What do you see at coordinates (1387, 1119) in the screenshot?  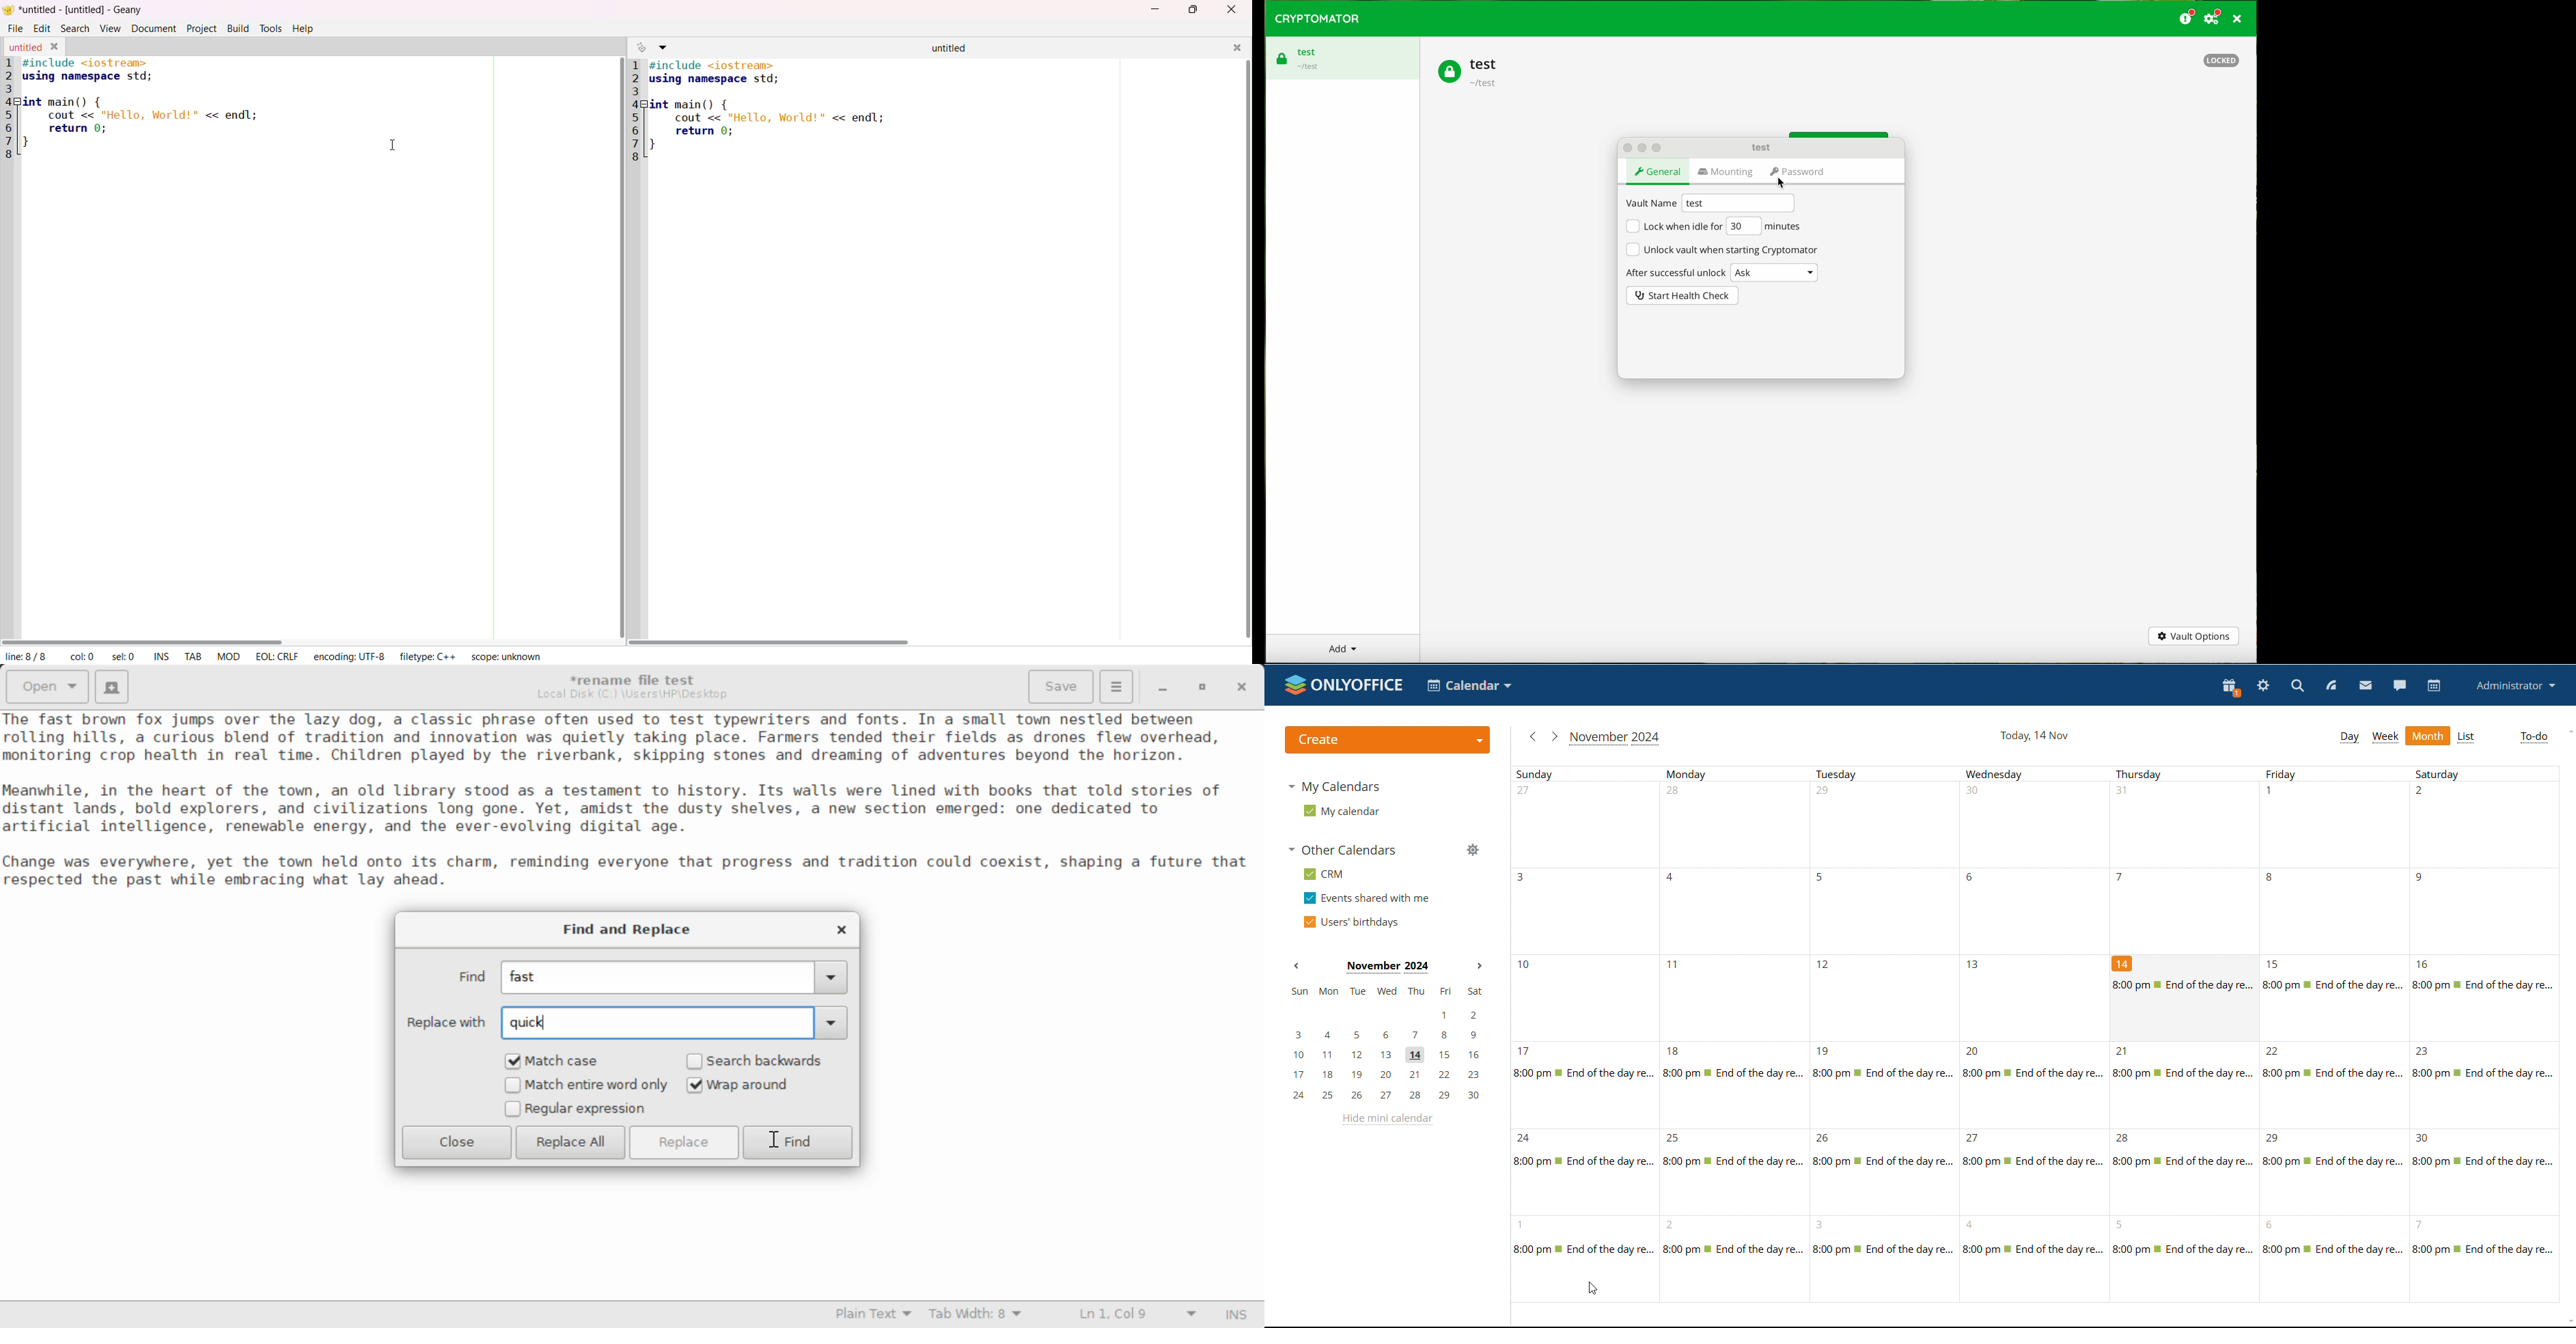 I see `hide mini calendar` at bounding box center [1387, 1119].